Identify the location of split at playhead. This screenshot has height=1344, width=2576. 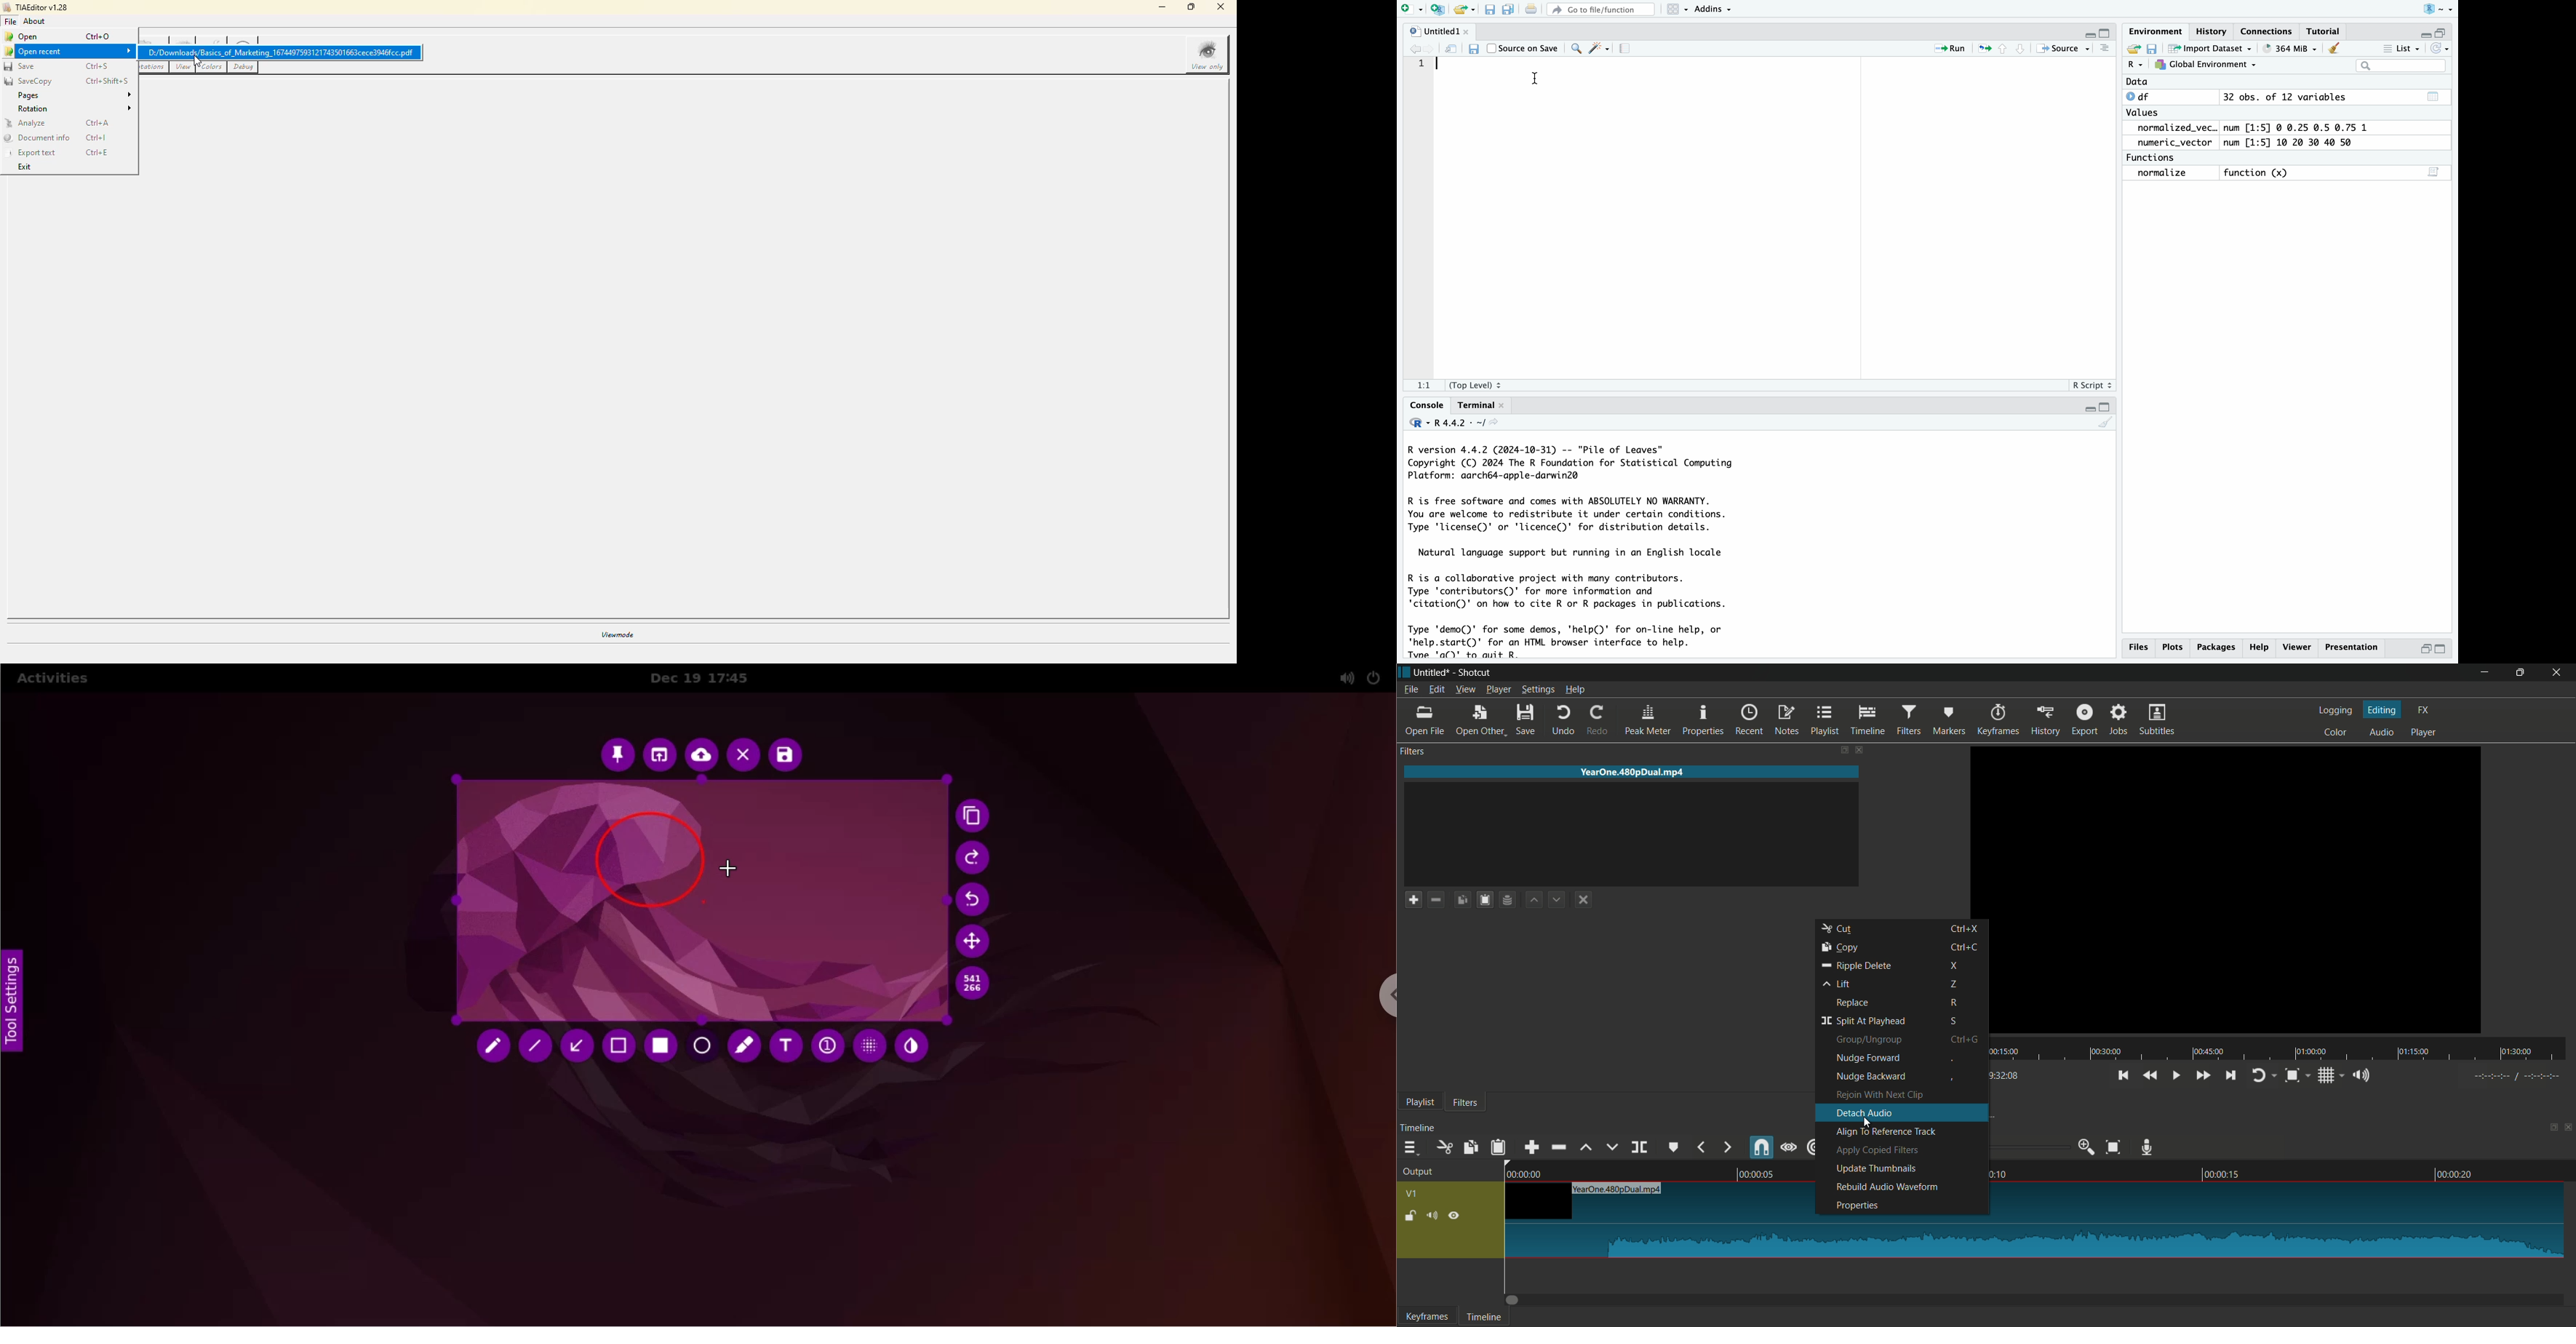
(1641, 1148).